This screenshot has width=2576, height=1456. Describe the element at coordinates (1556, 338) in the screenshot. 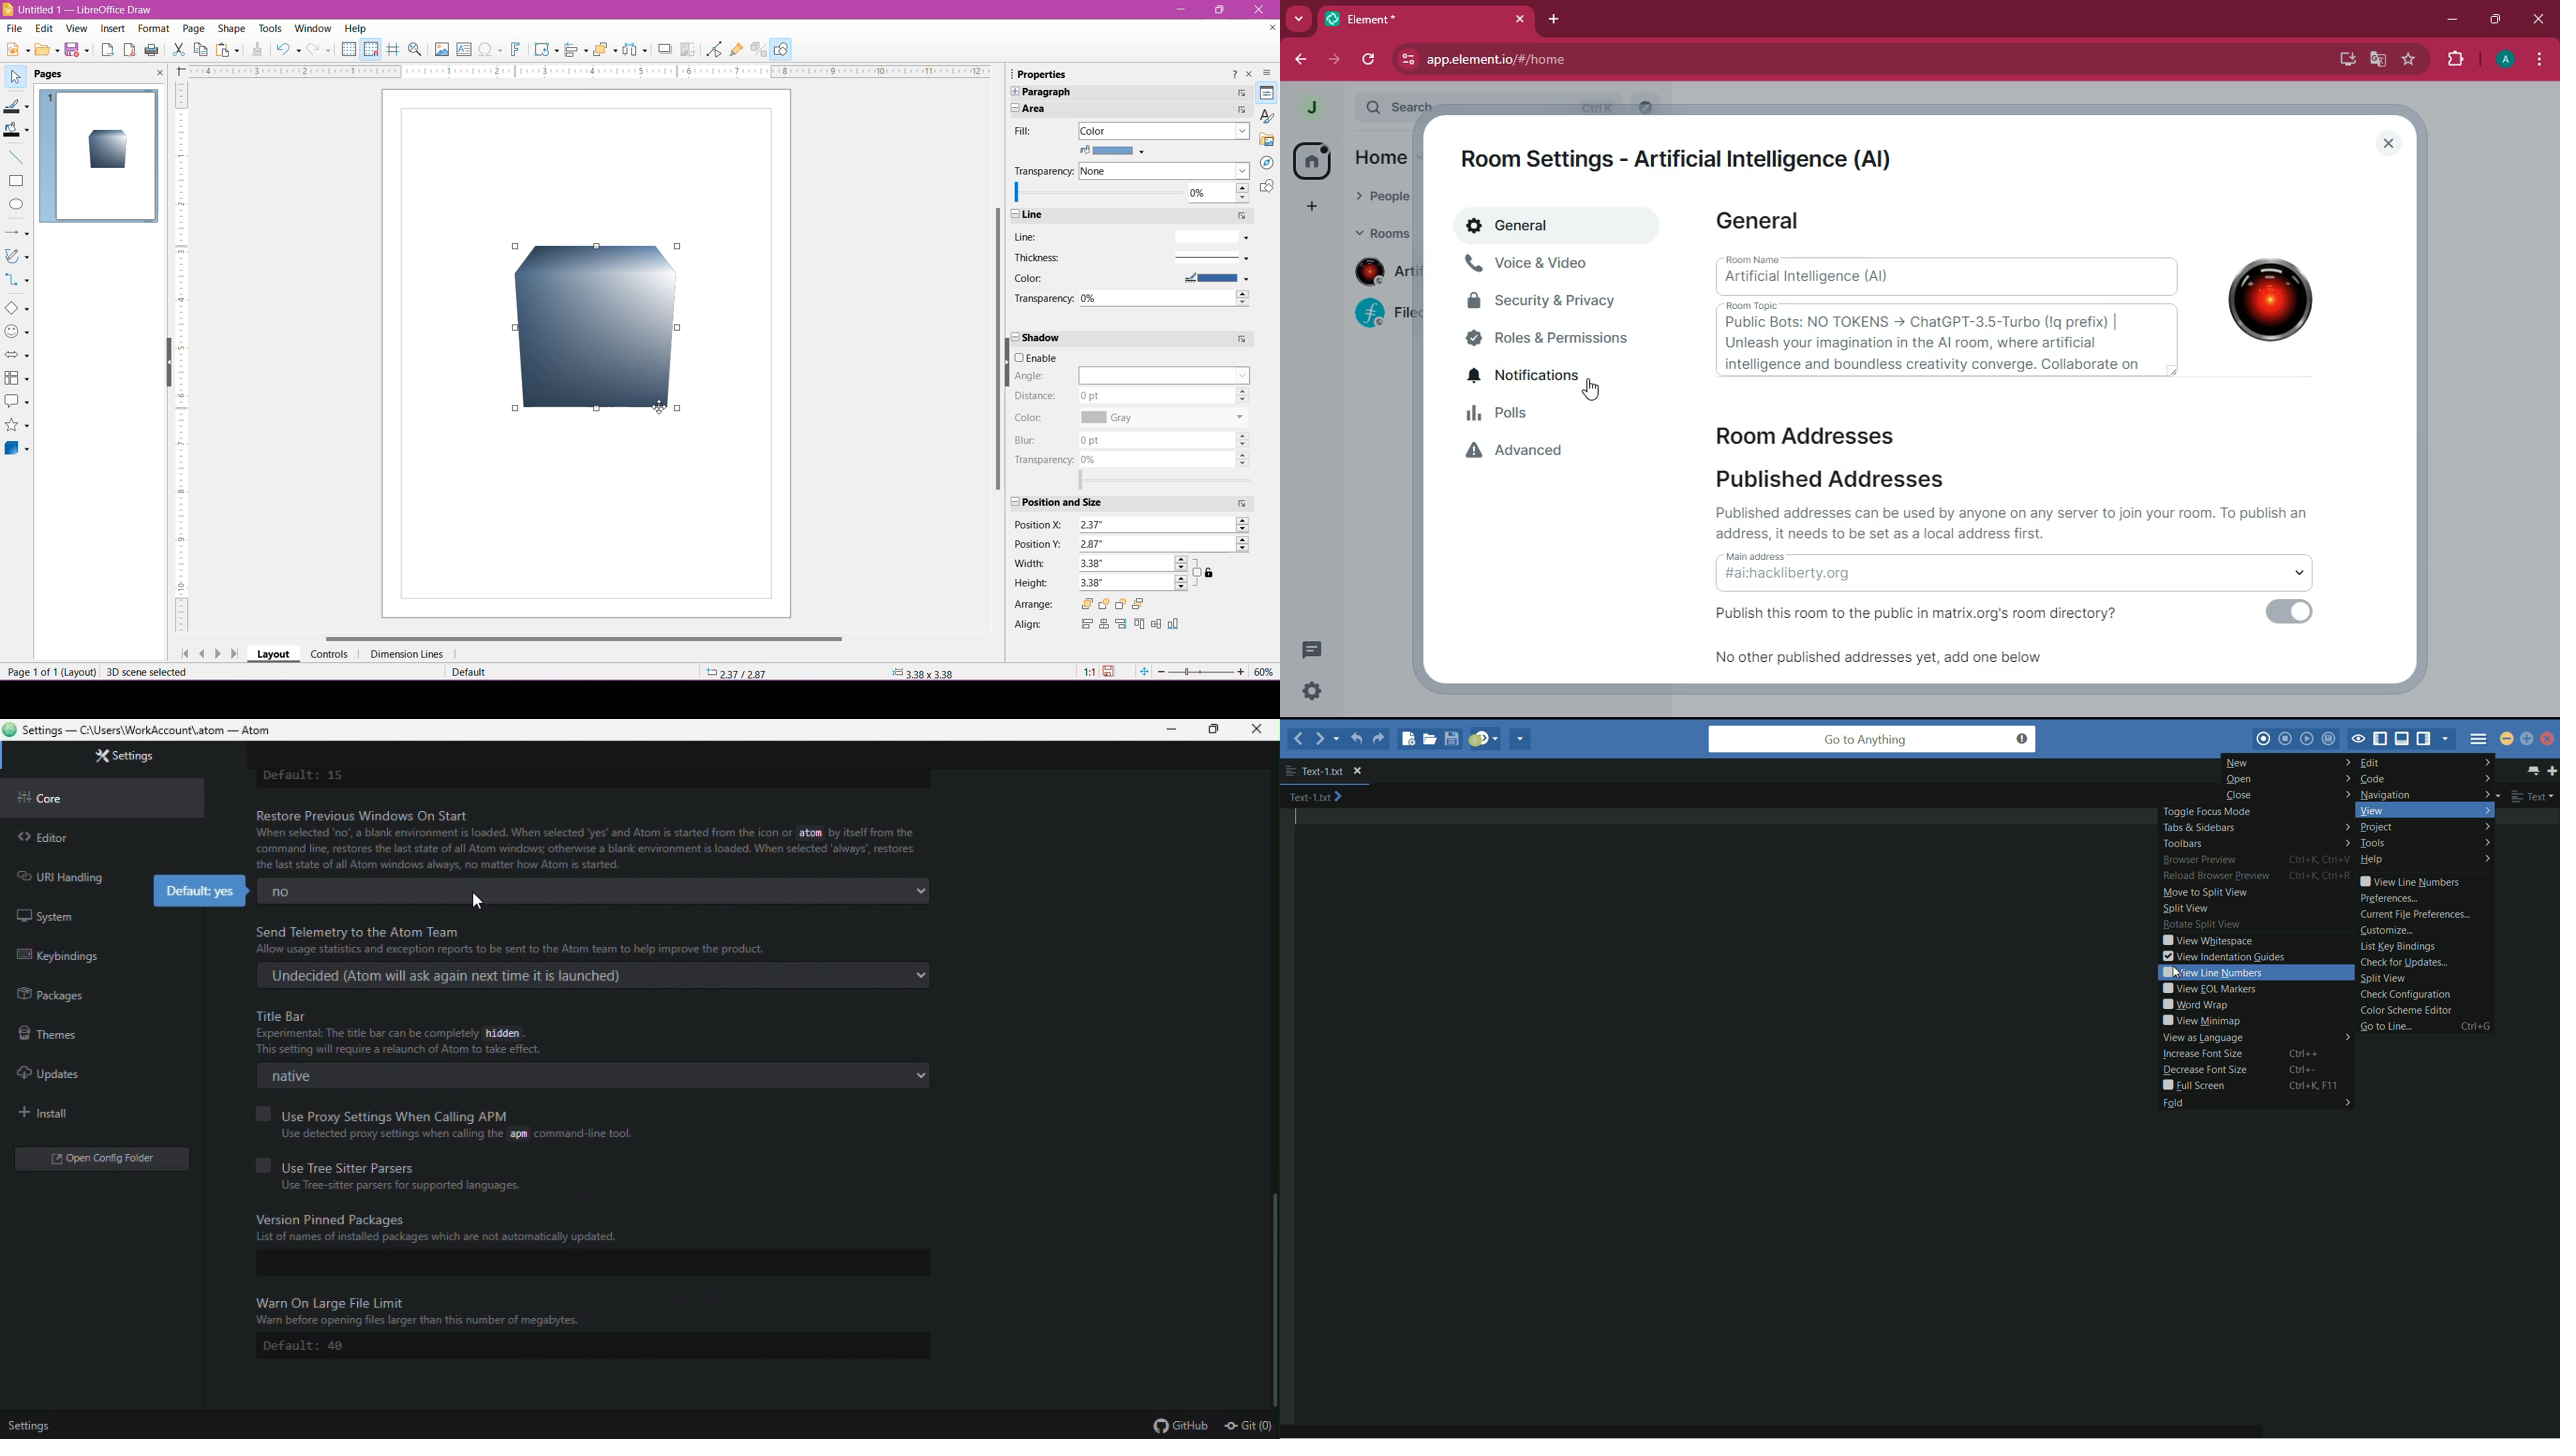

I see `roles and premissions` at that location.